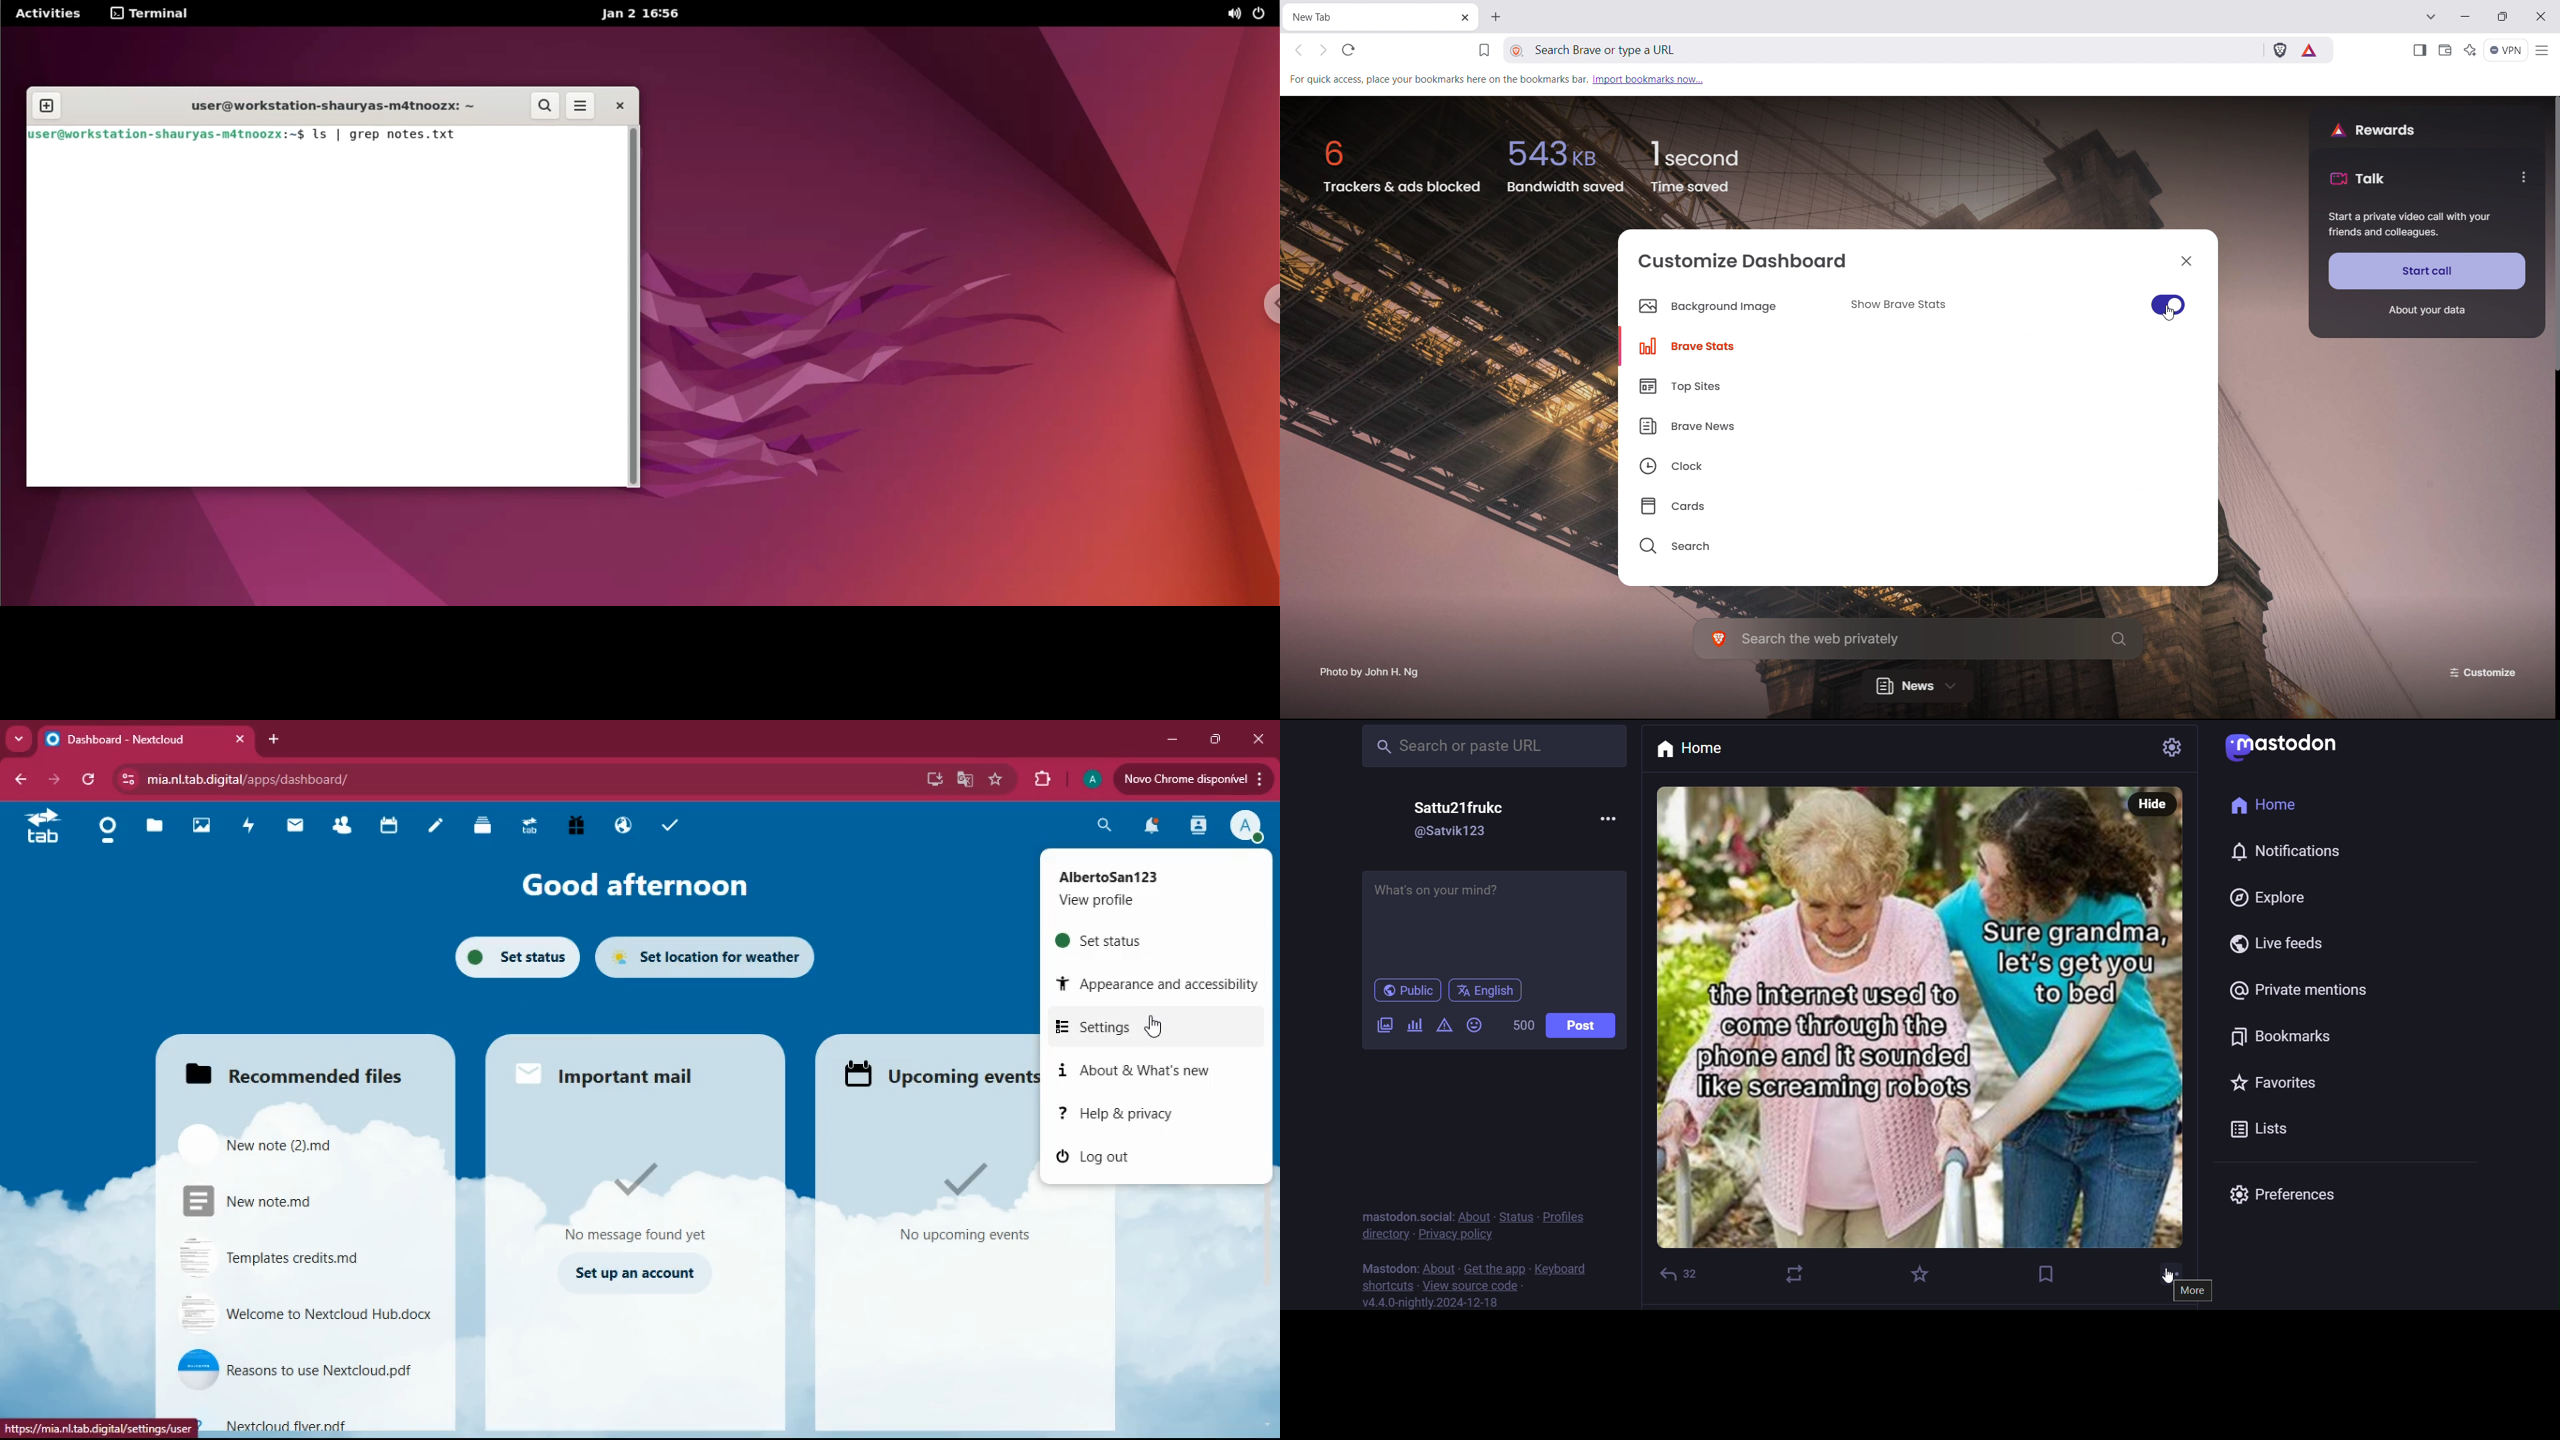 Image resolution: width=2576 pixels, height=1456 pixels. What do you see at coordinates (1414, 1025) in the screenshot?
I see `poll` at bounding box center [1414, 1025].